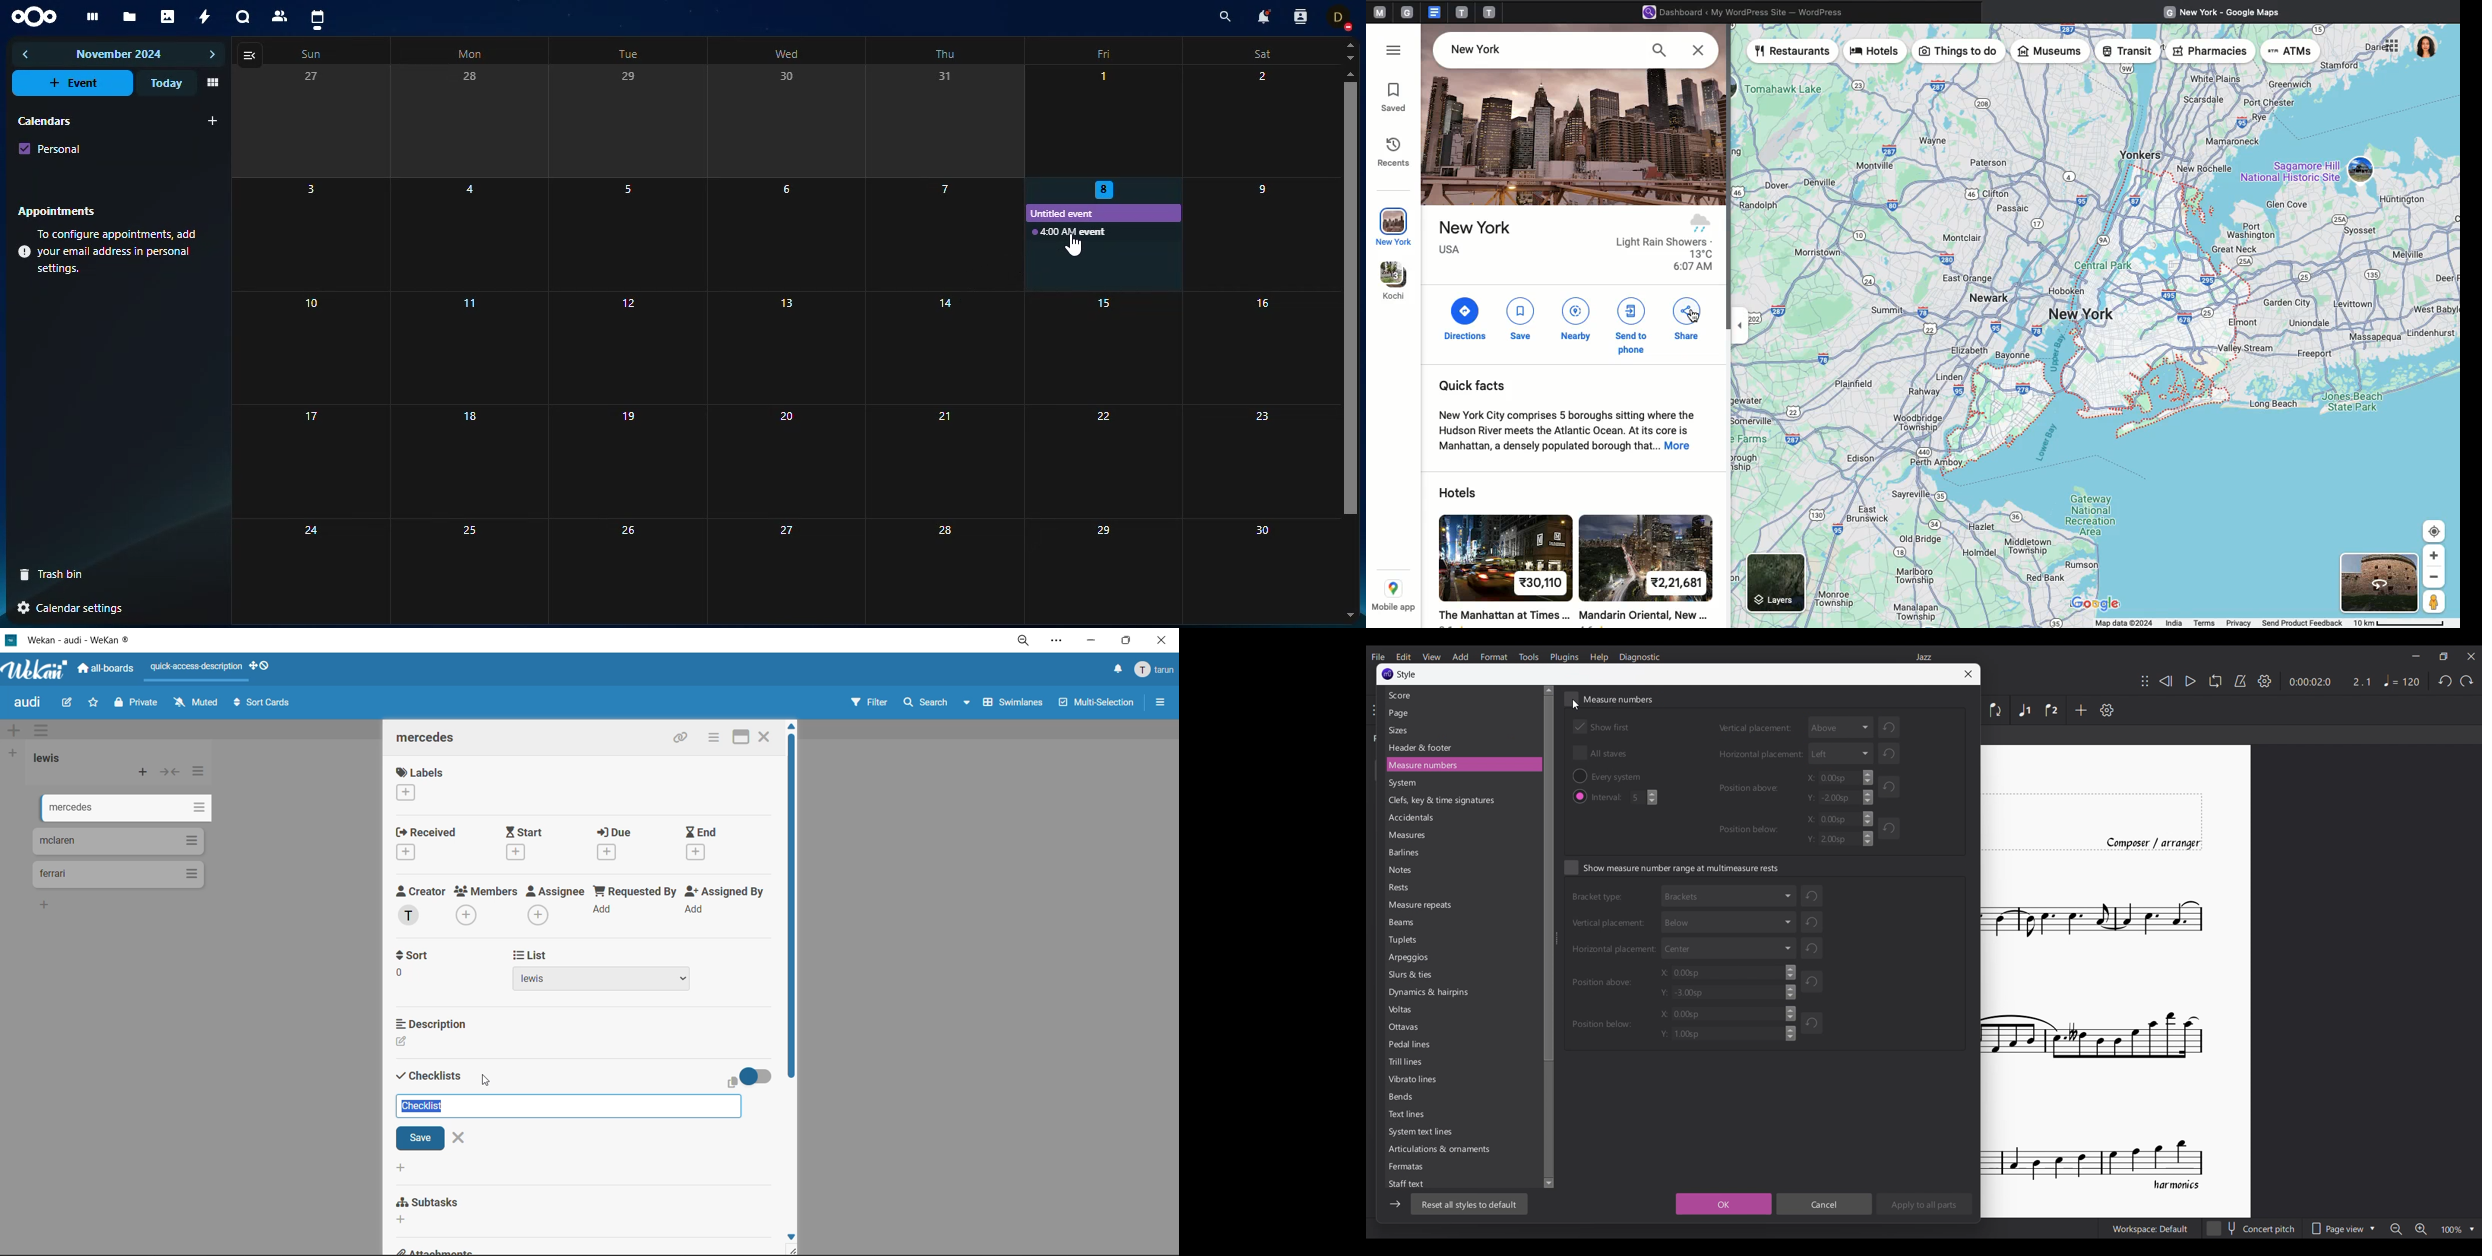 This screenshot has height=1260, width=2492. What do you see at coordinates (1460, 657) in the screenshot?
I see `Add menu` at bounding box center [1460, 657].